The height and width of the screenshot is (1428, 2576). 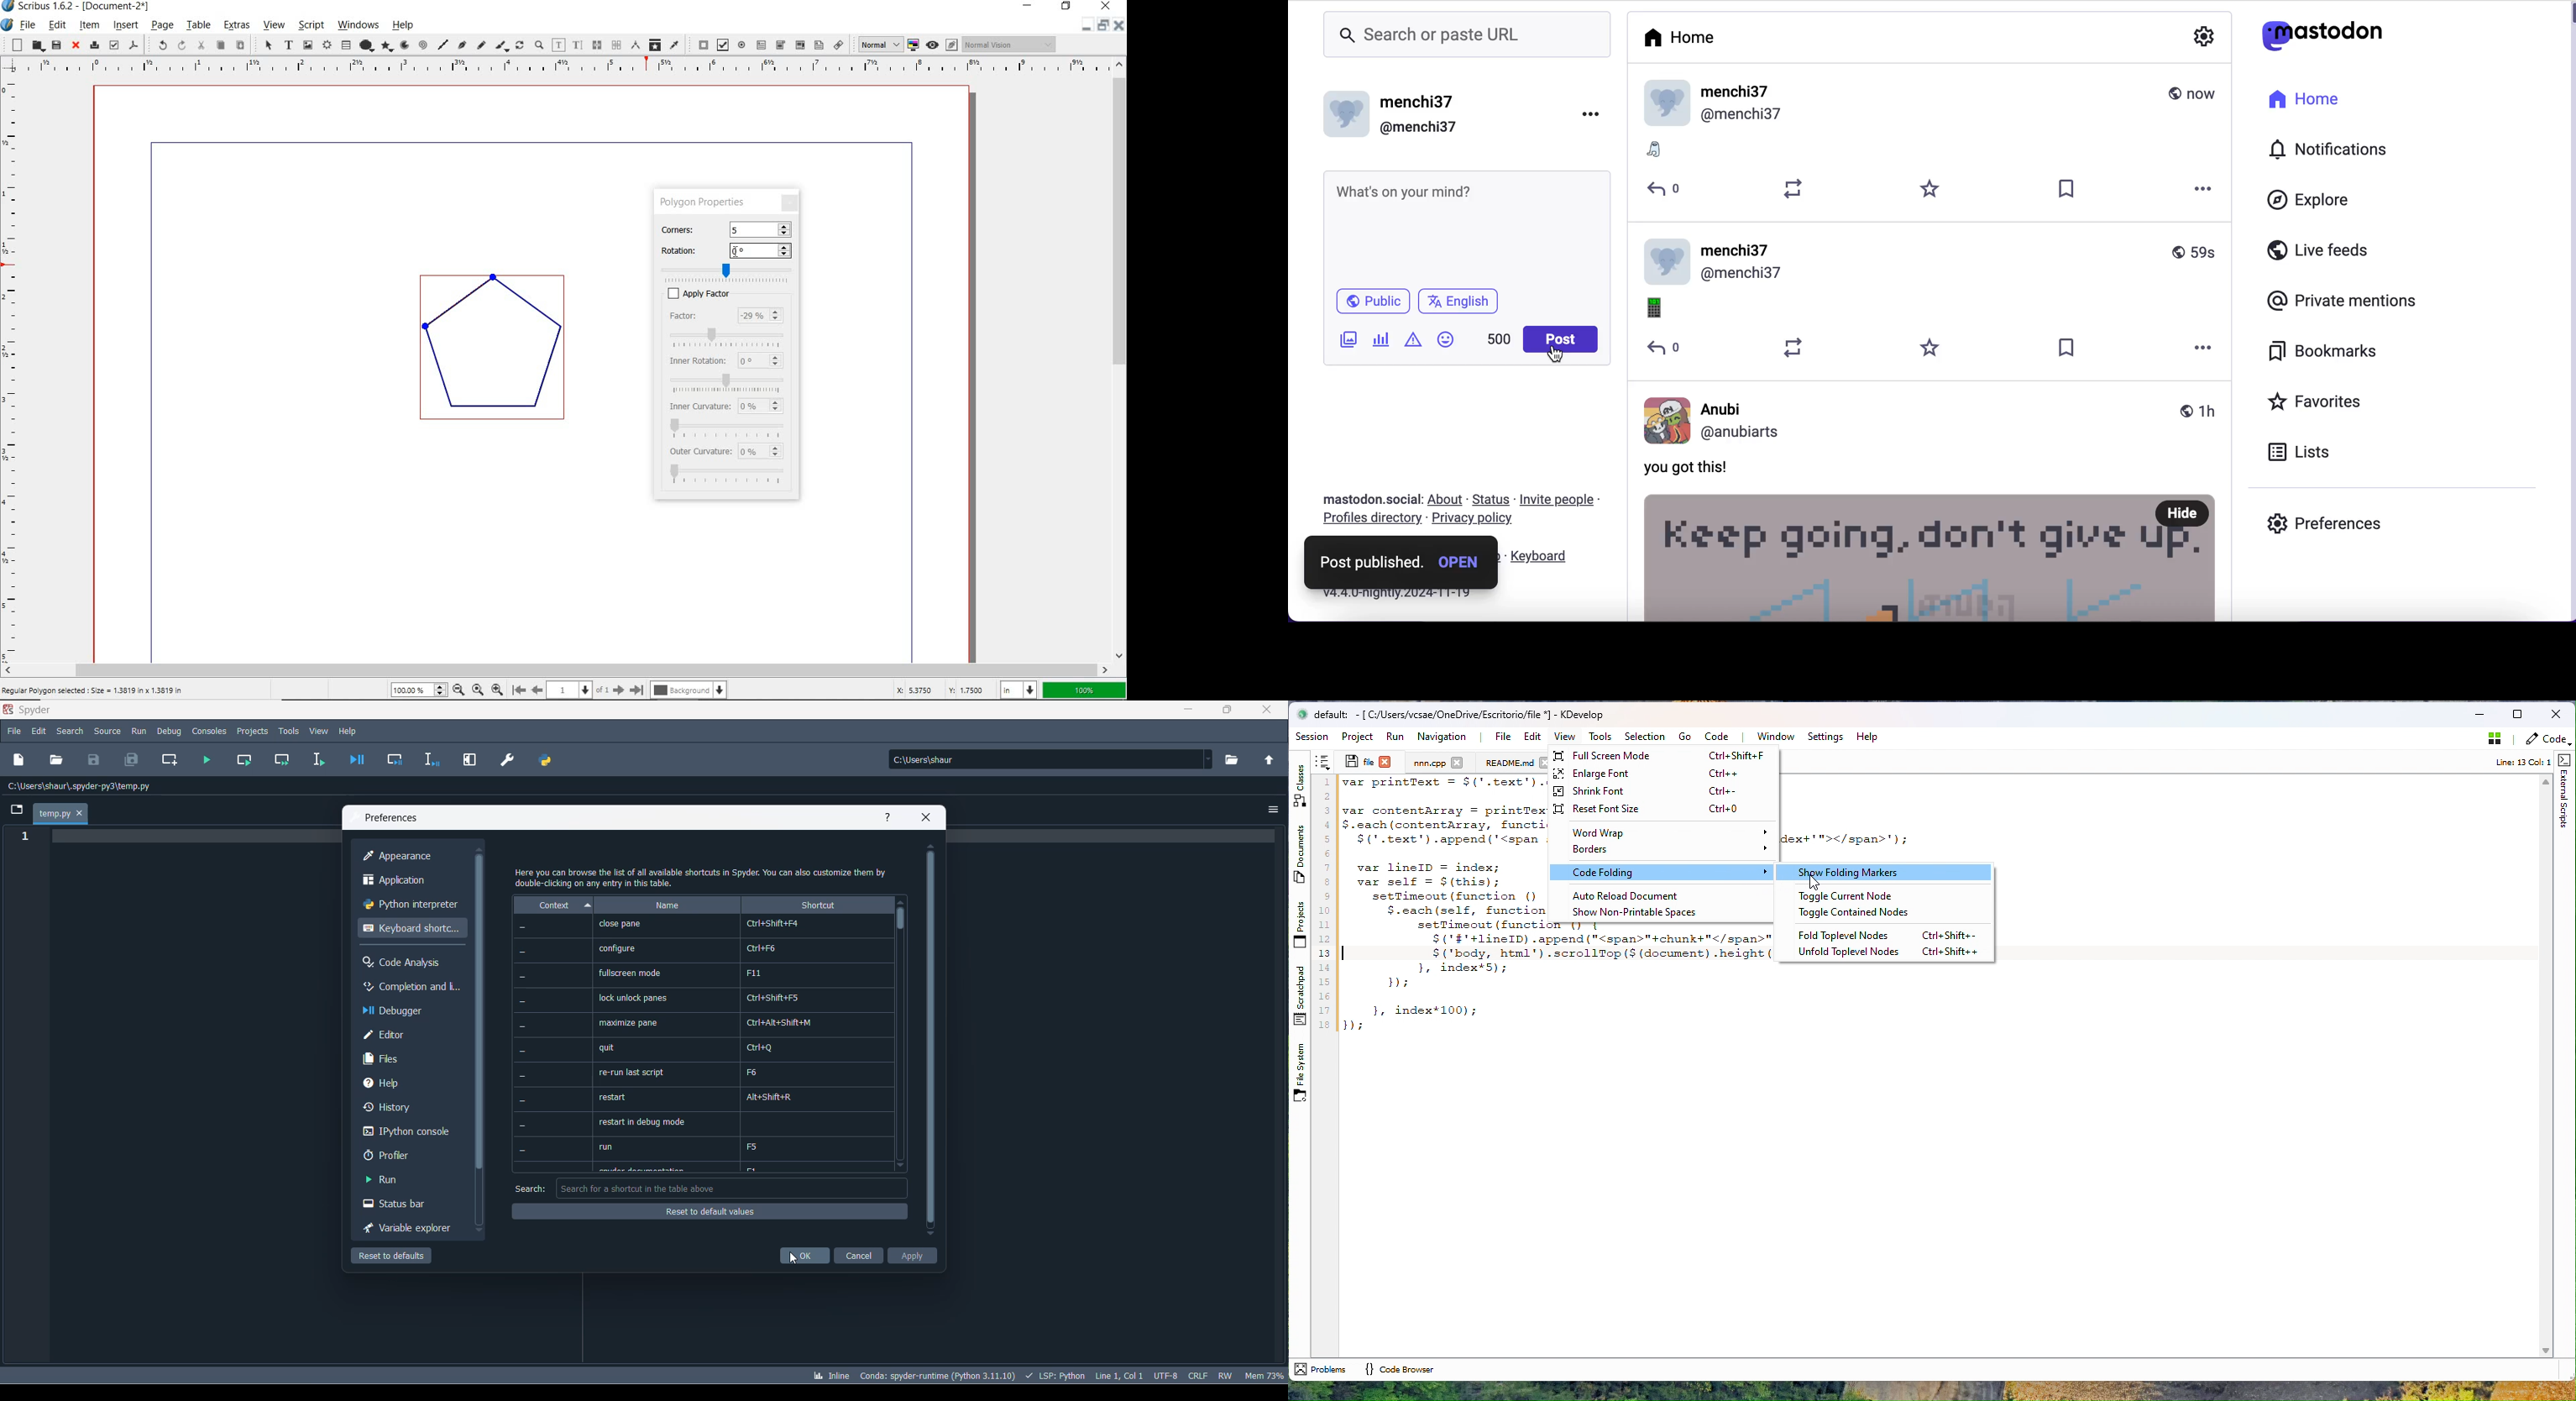 I want to click on edit contents of frame, so click(x=559, y=44).